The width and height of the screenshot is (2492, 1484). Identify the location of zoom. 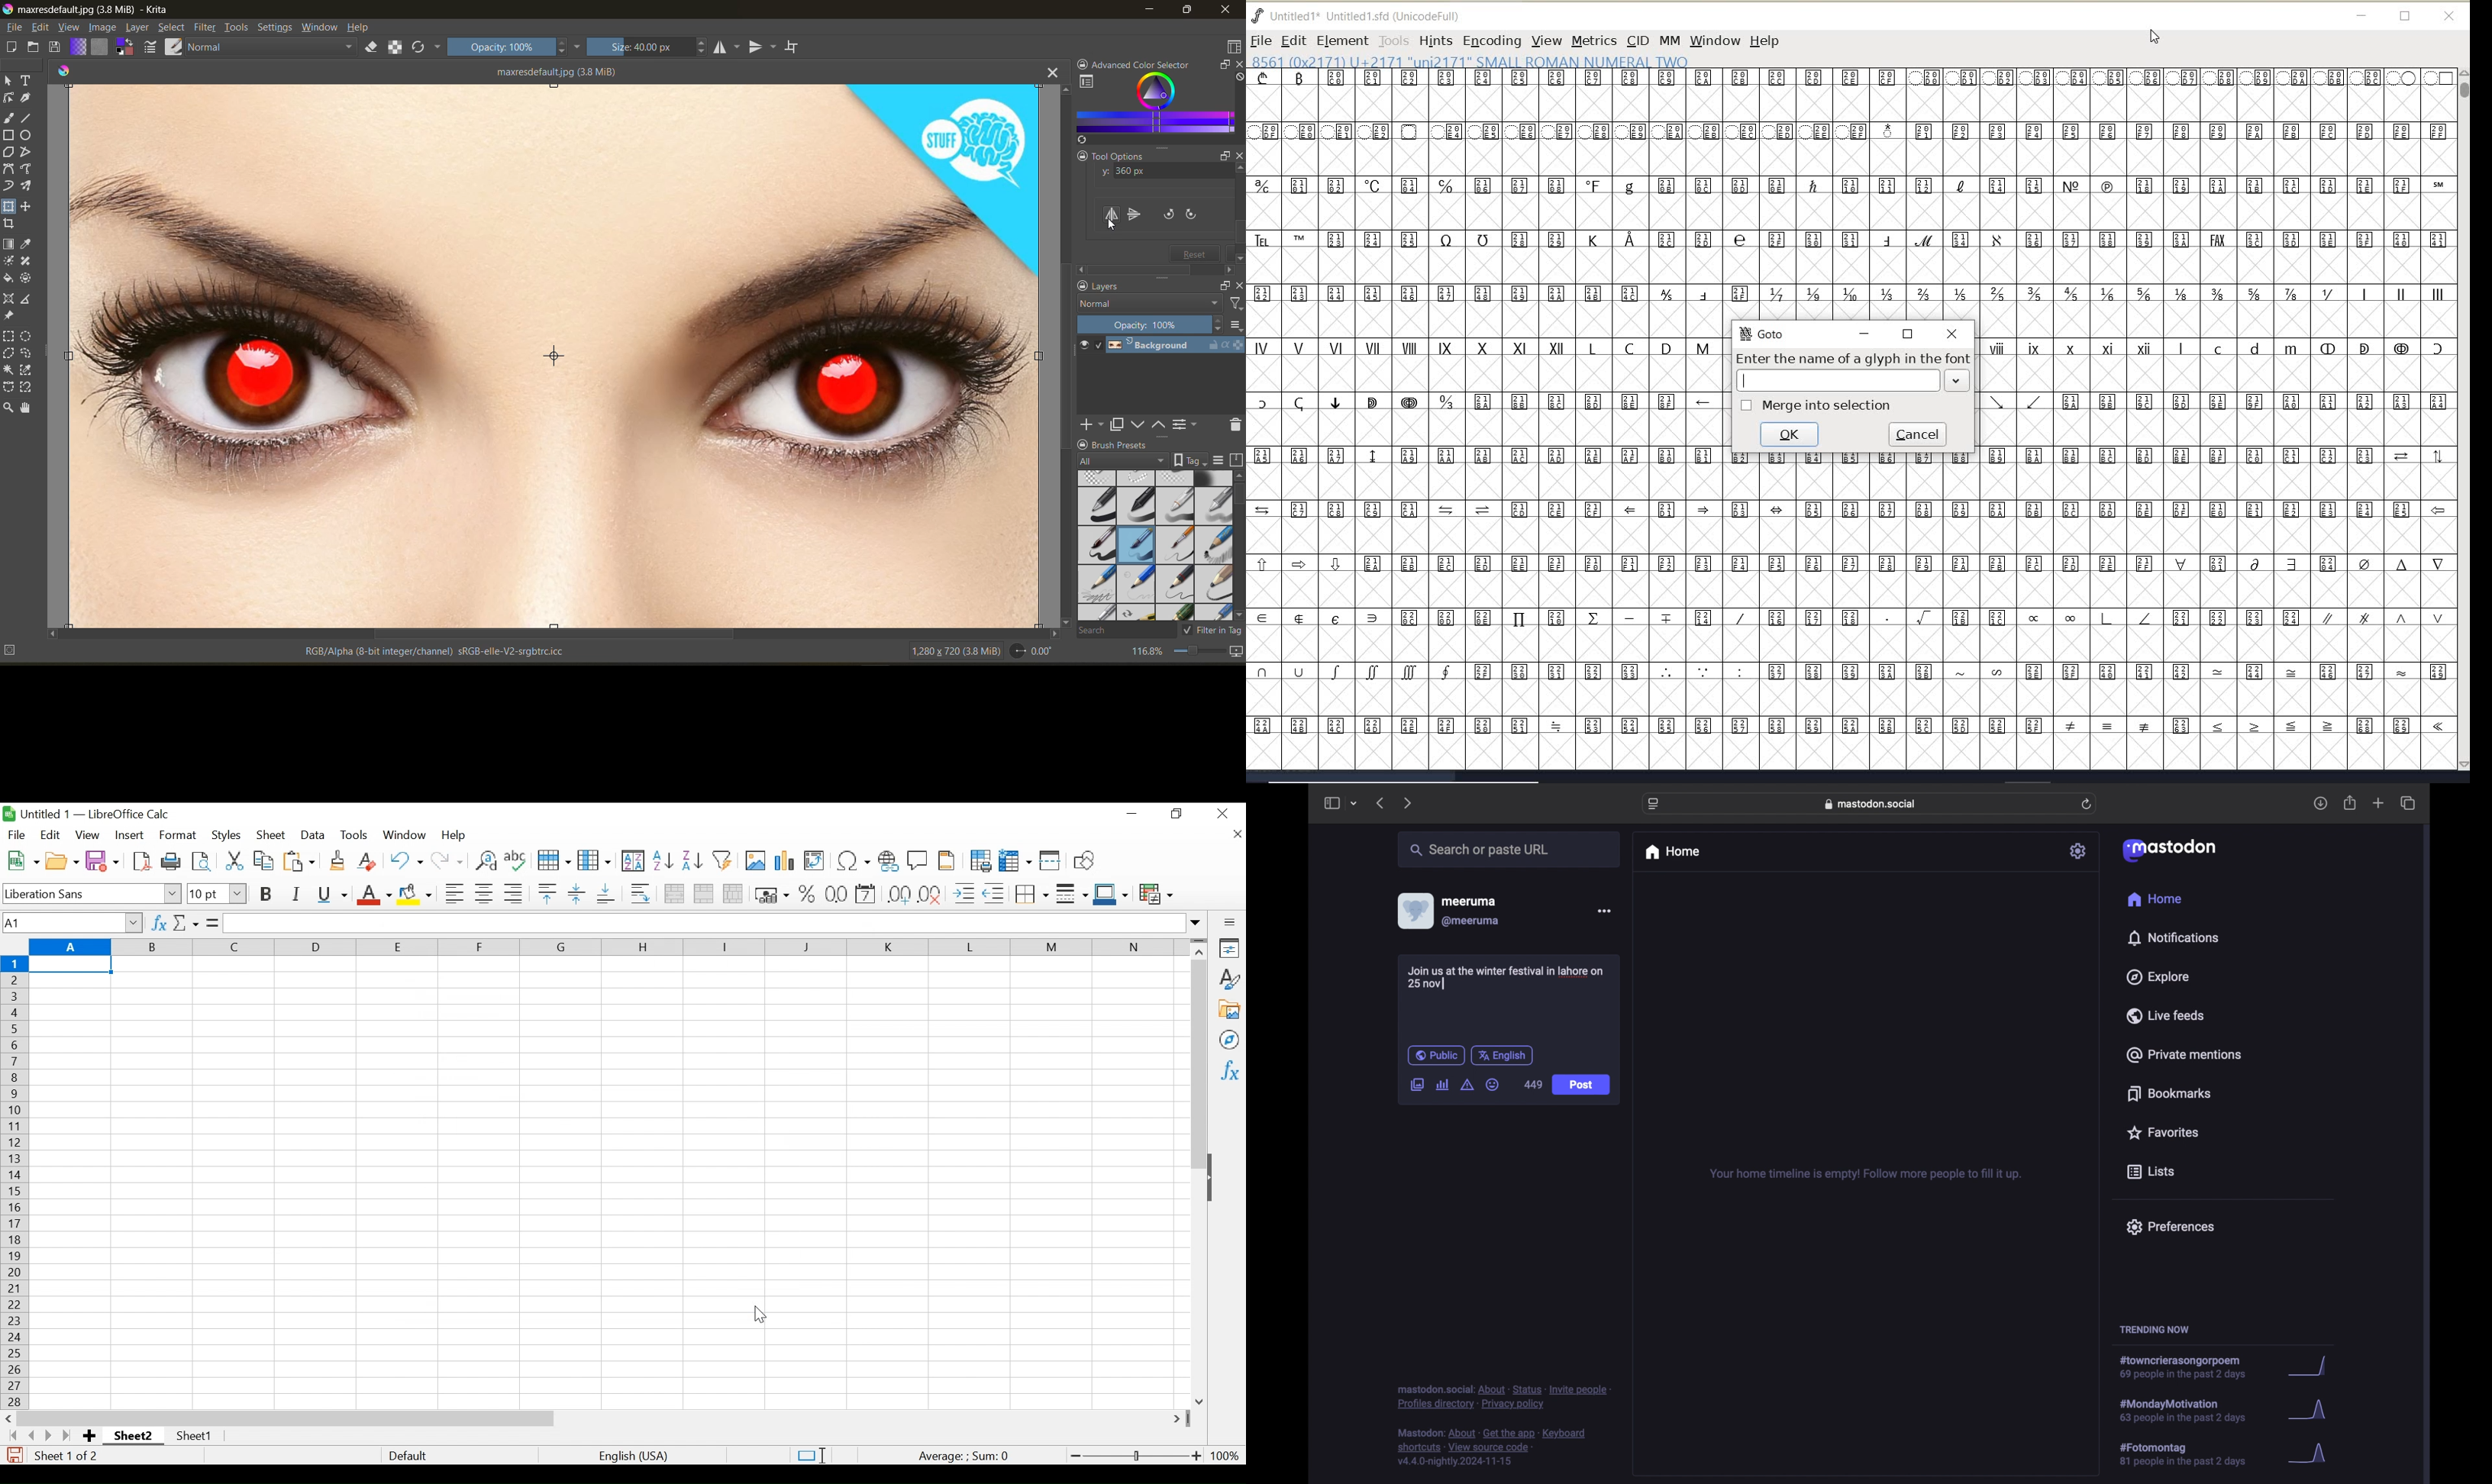
(1196, 651).